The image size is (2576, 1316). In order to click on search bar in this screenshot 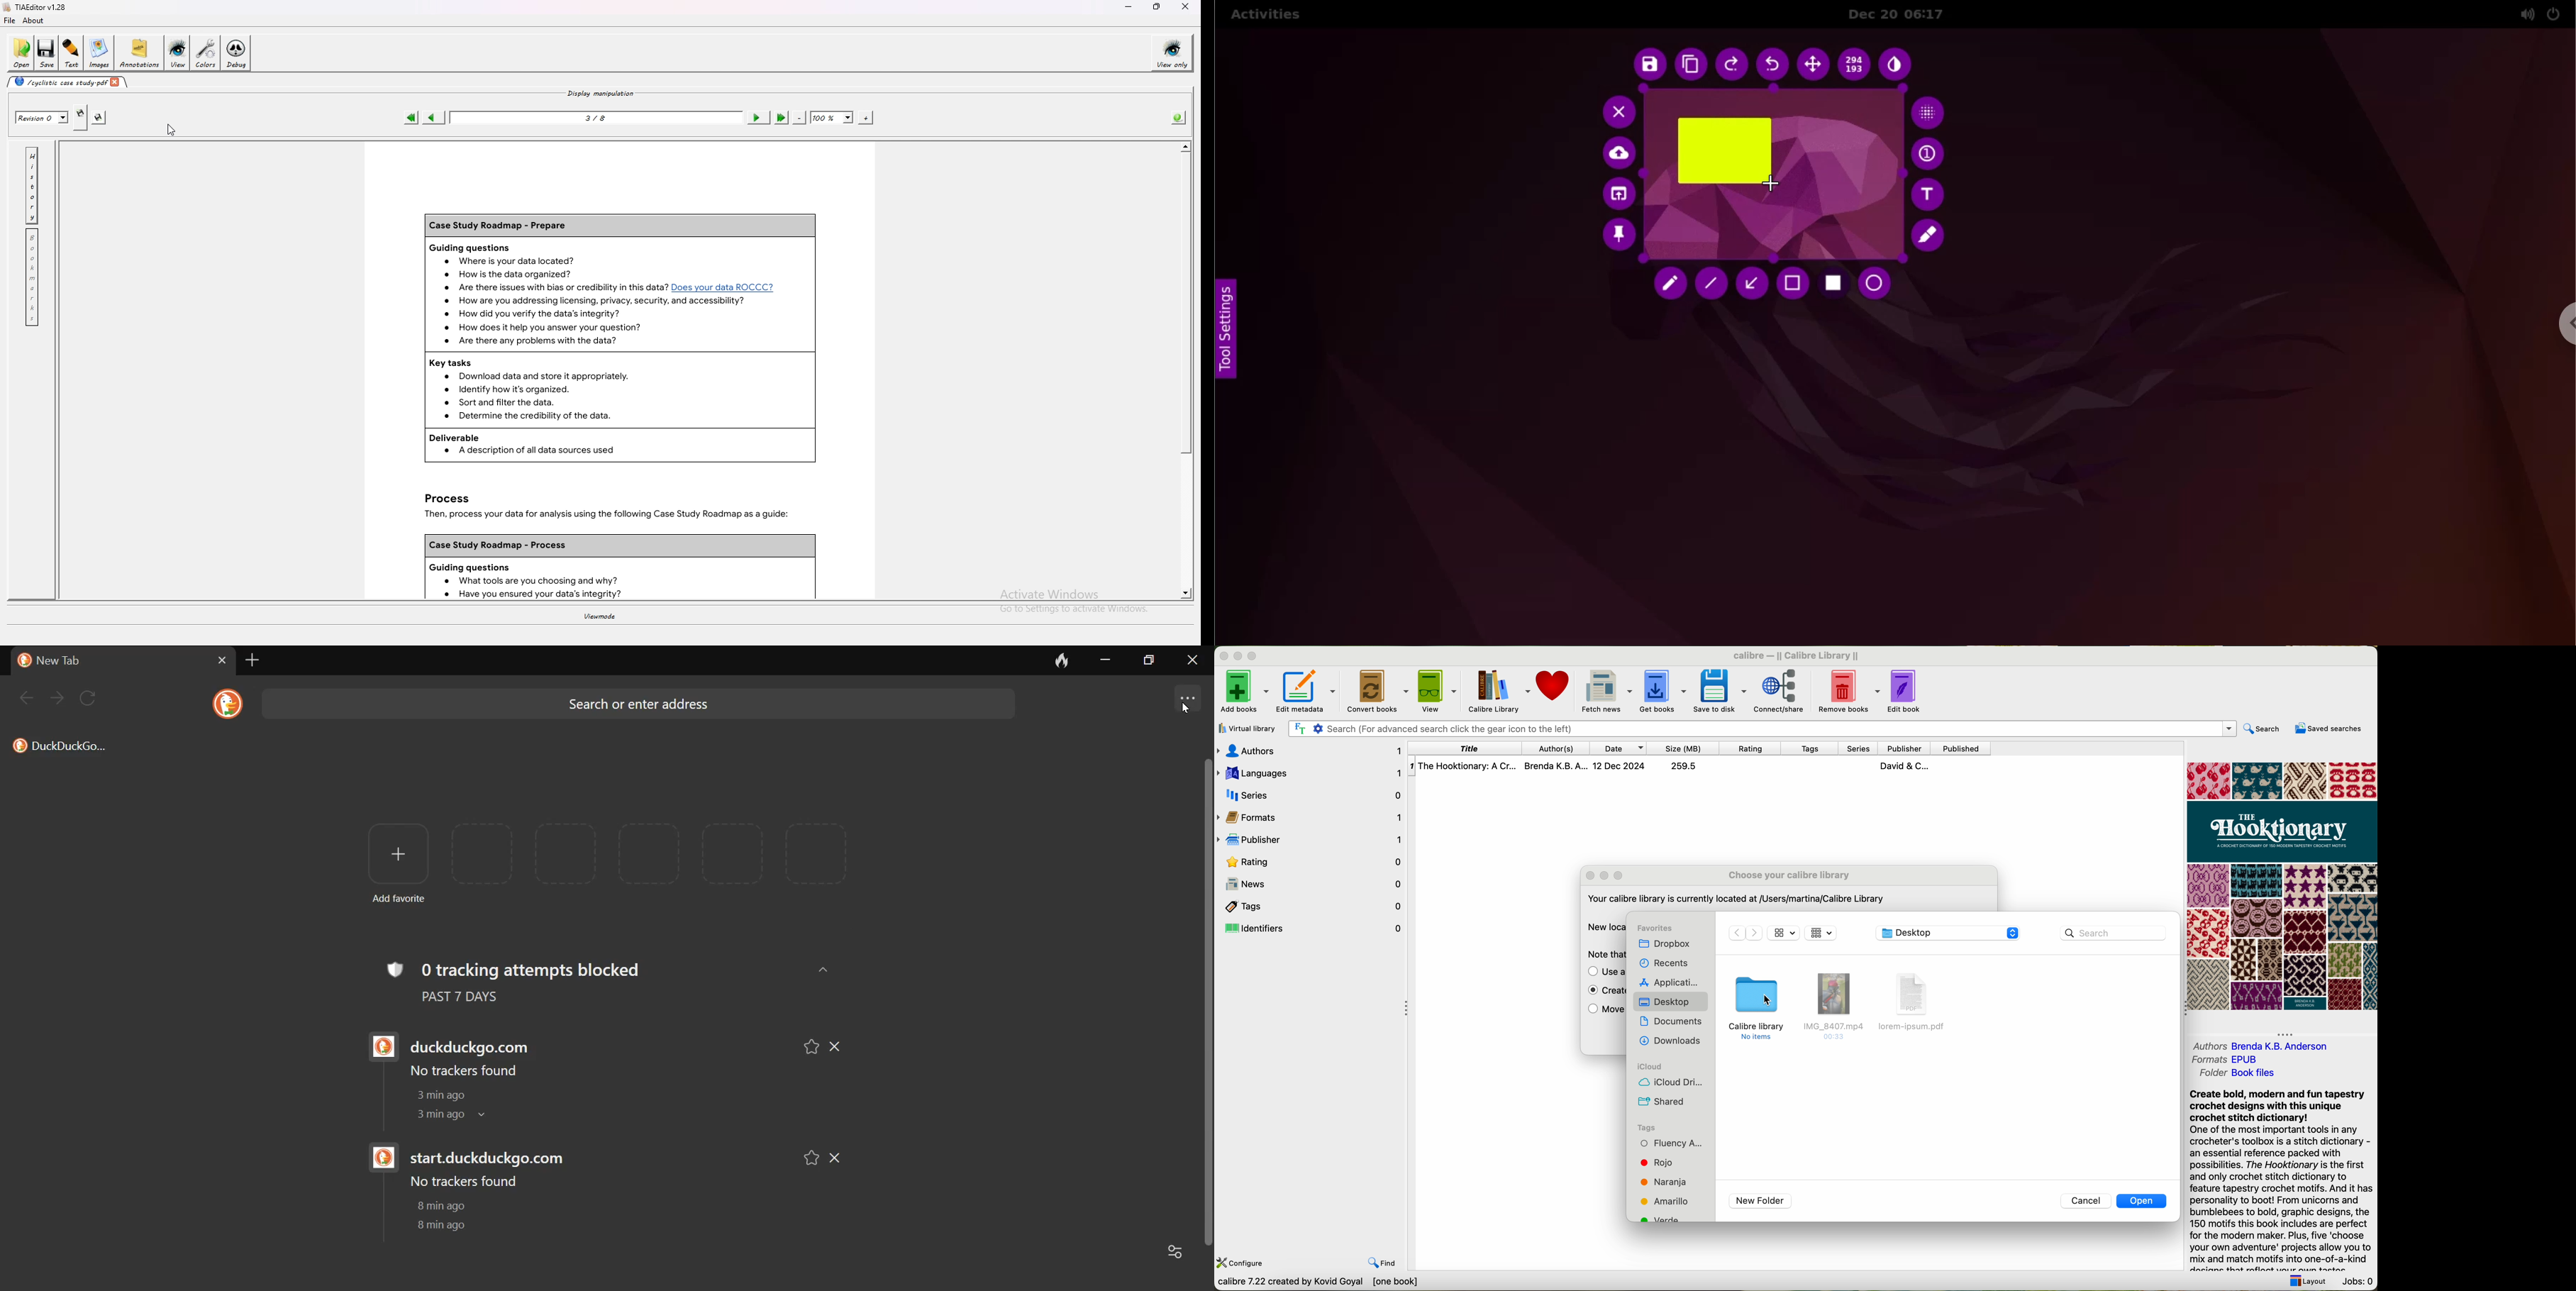, I will do `click(1784, 728)`.